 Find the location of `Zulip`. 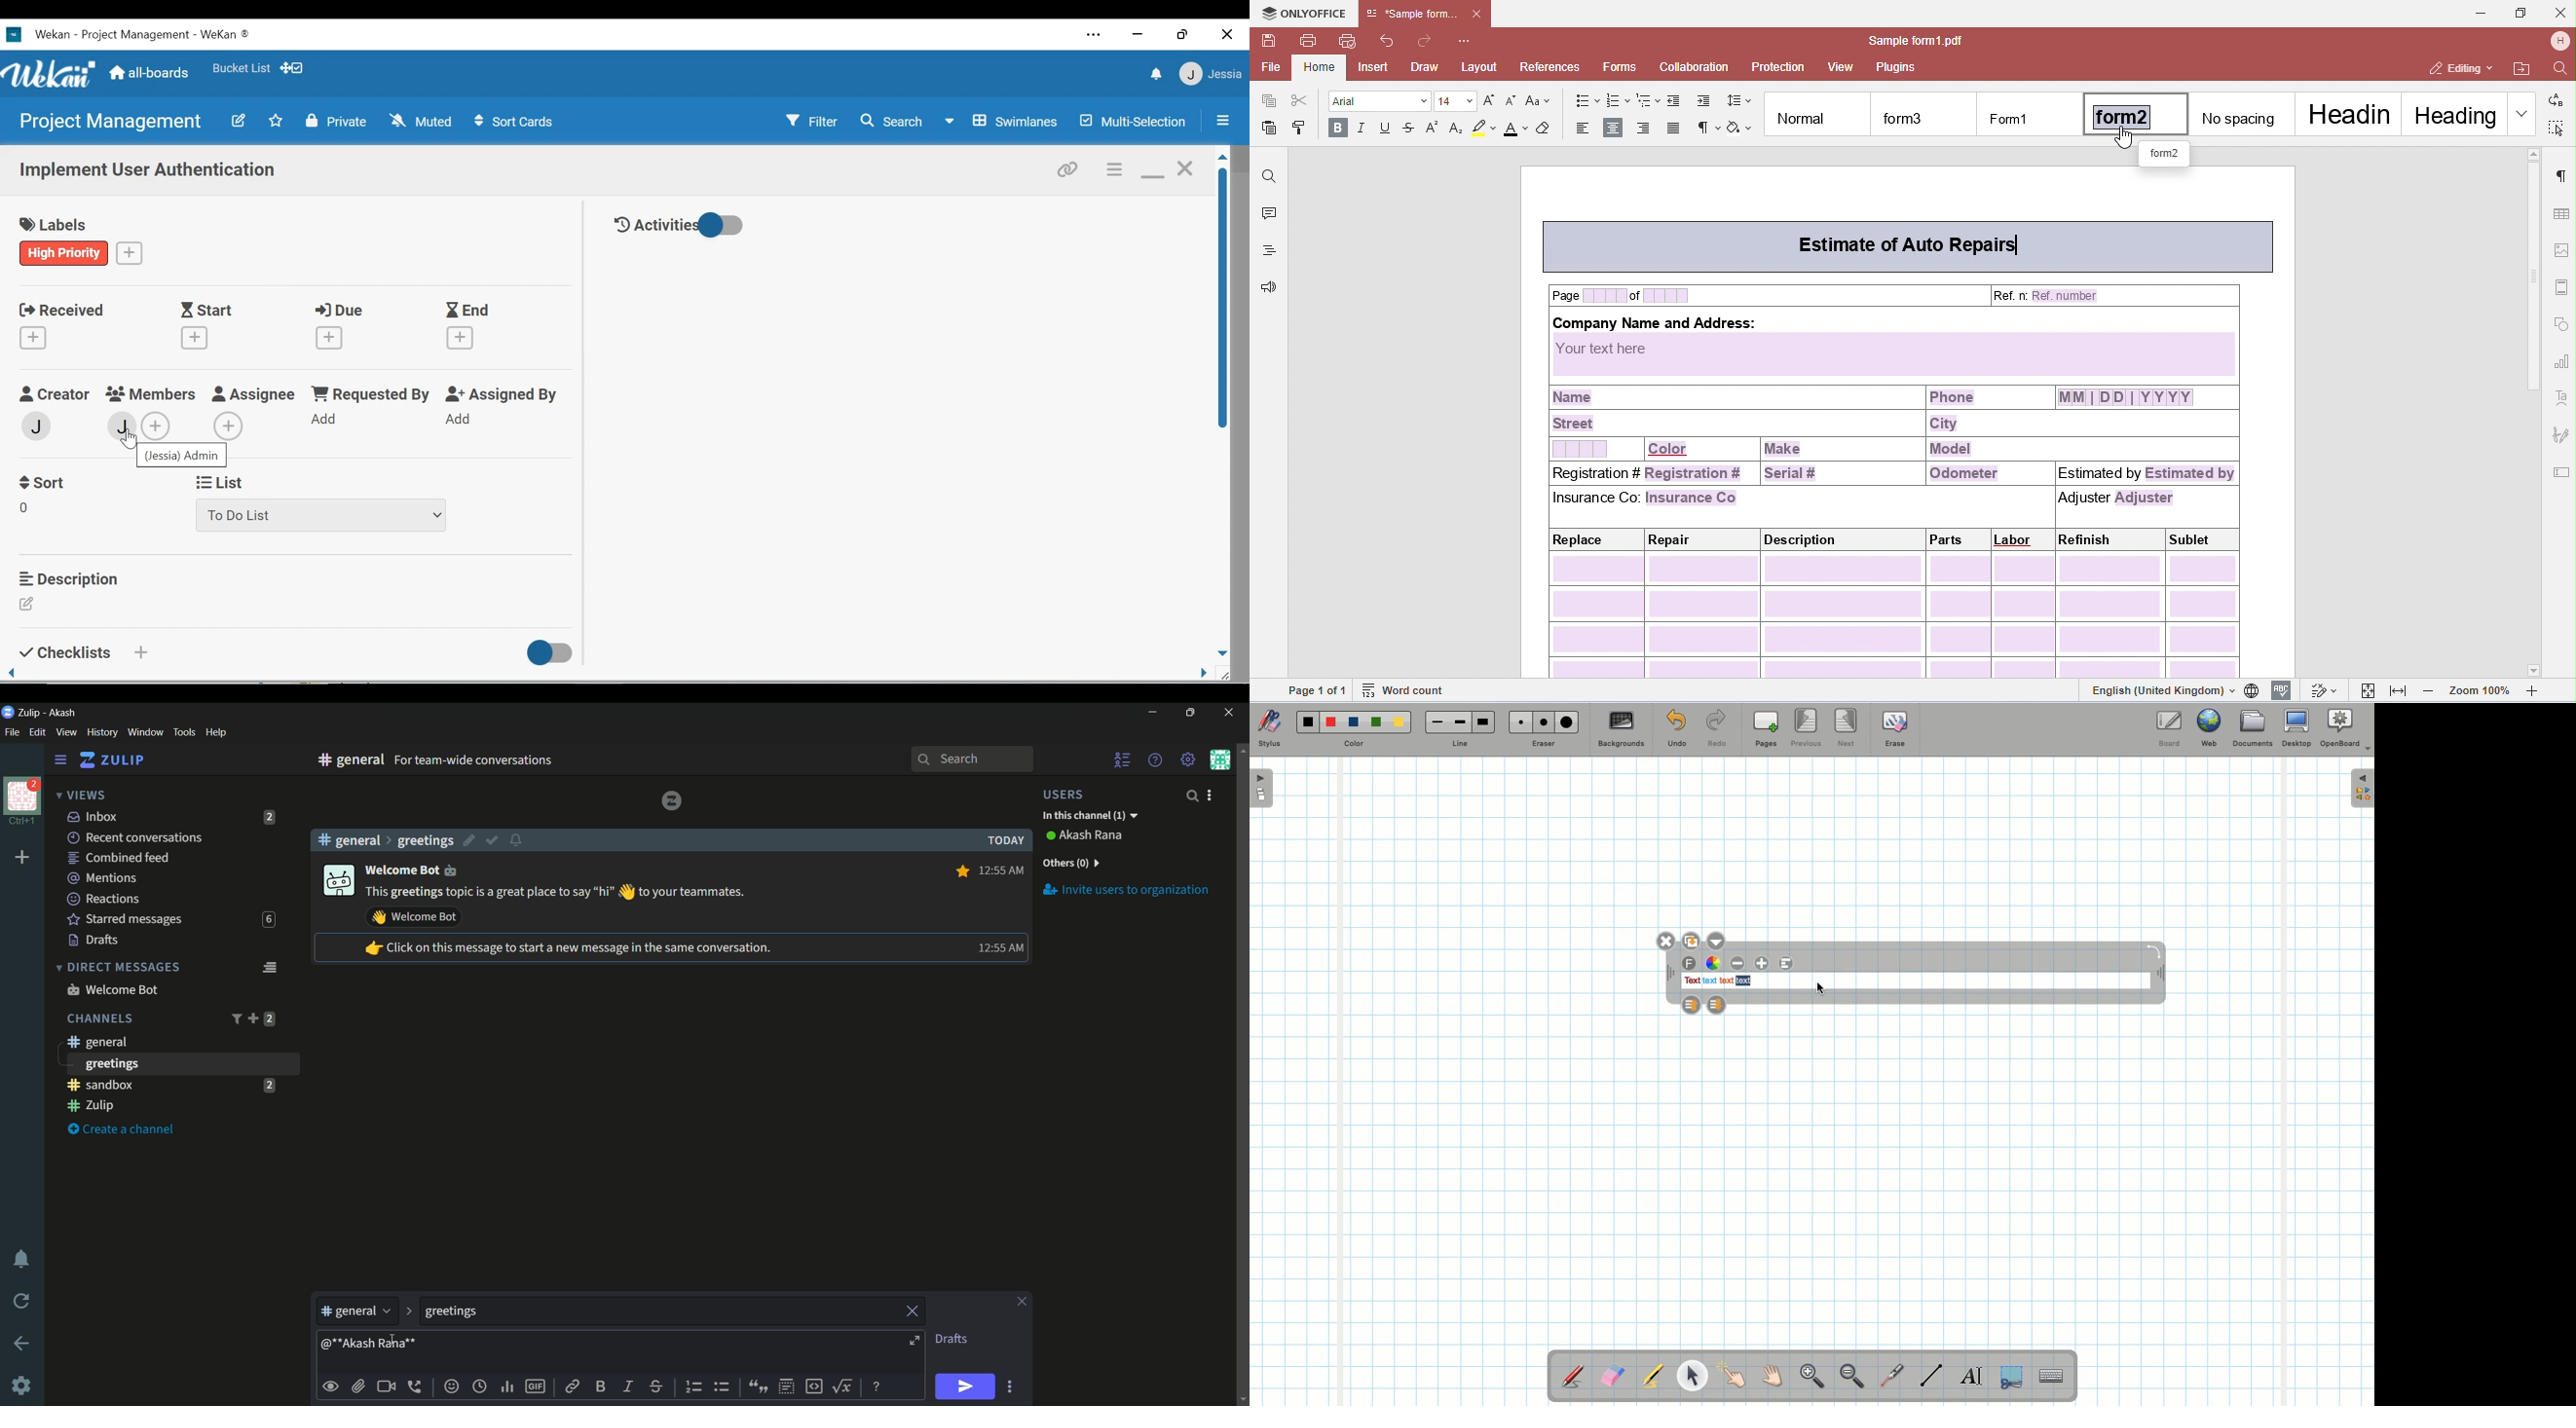

Zulip is located at coordinates (31, 712).